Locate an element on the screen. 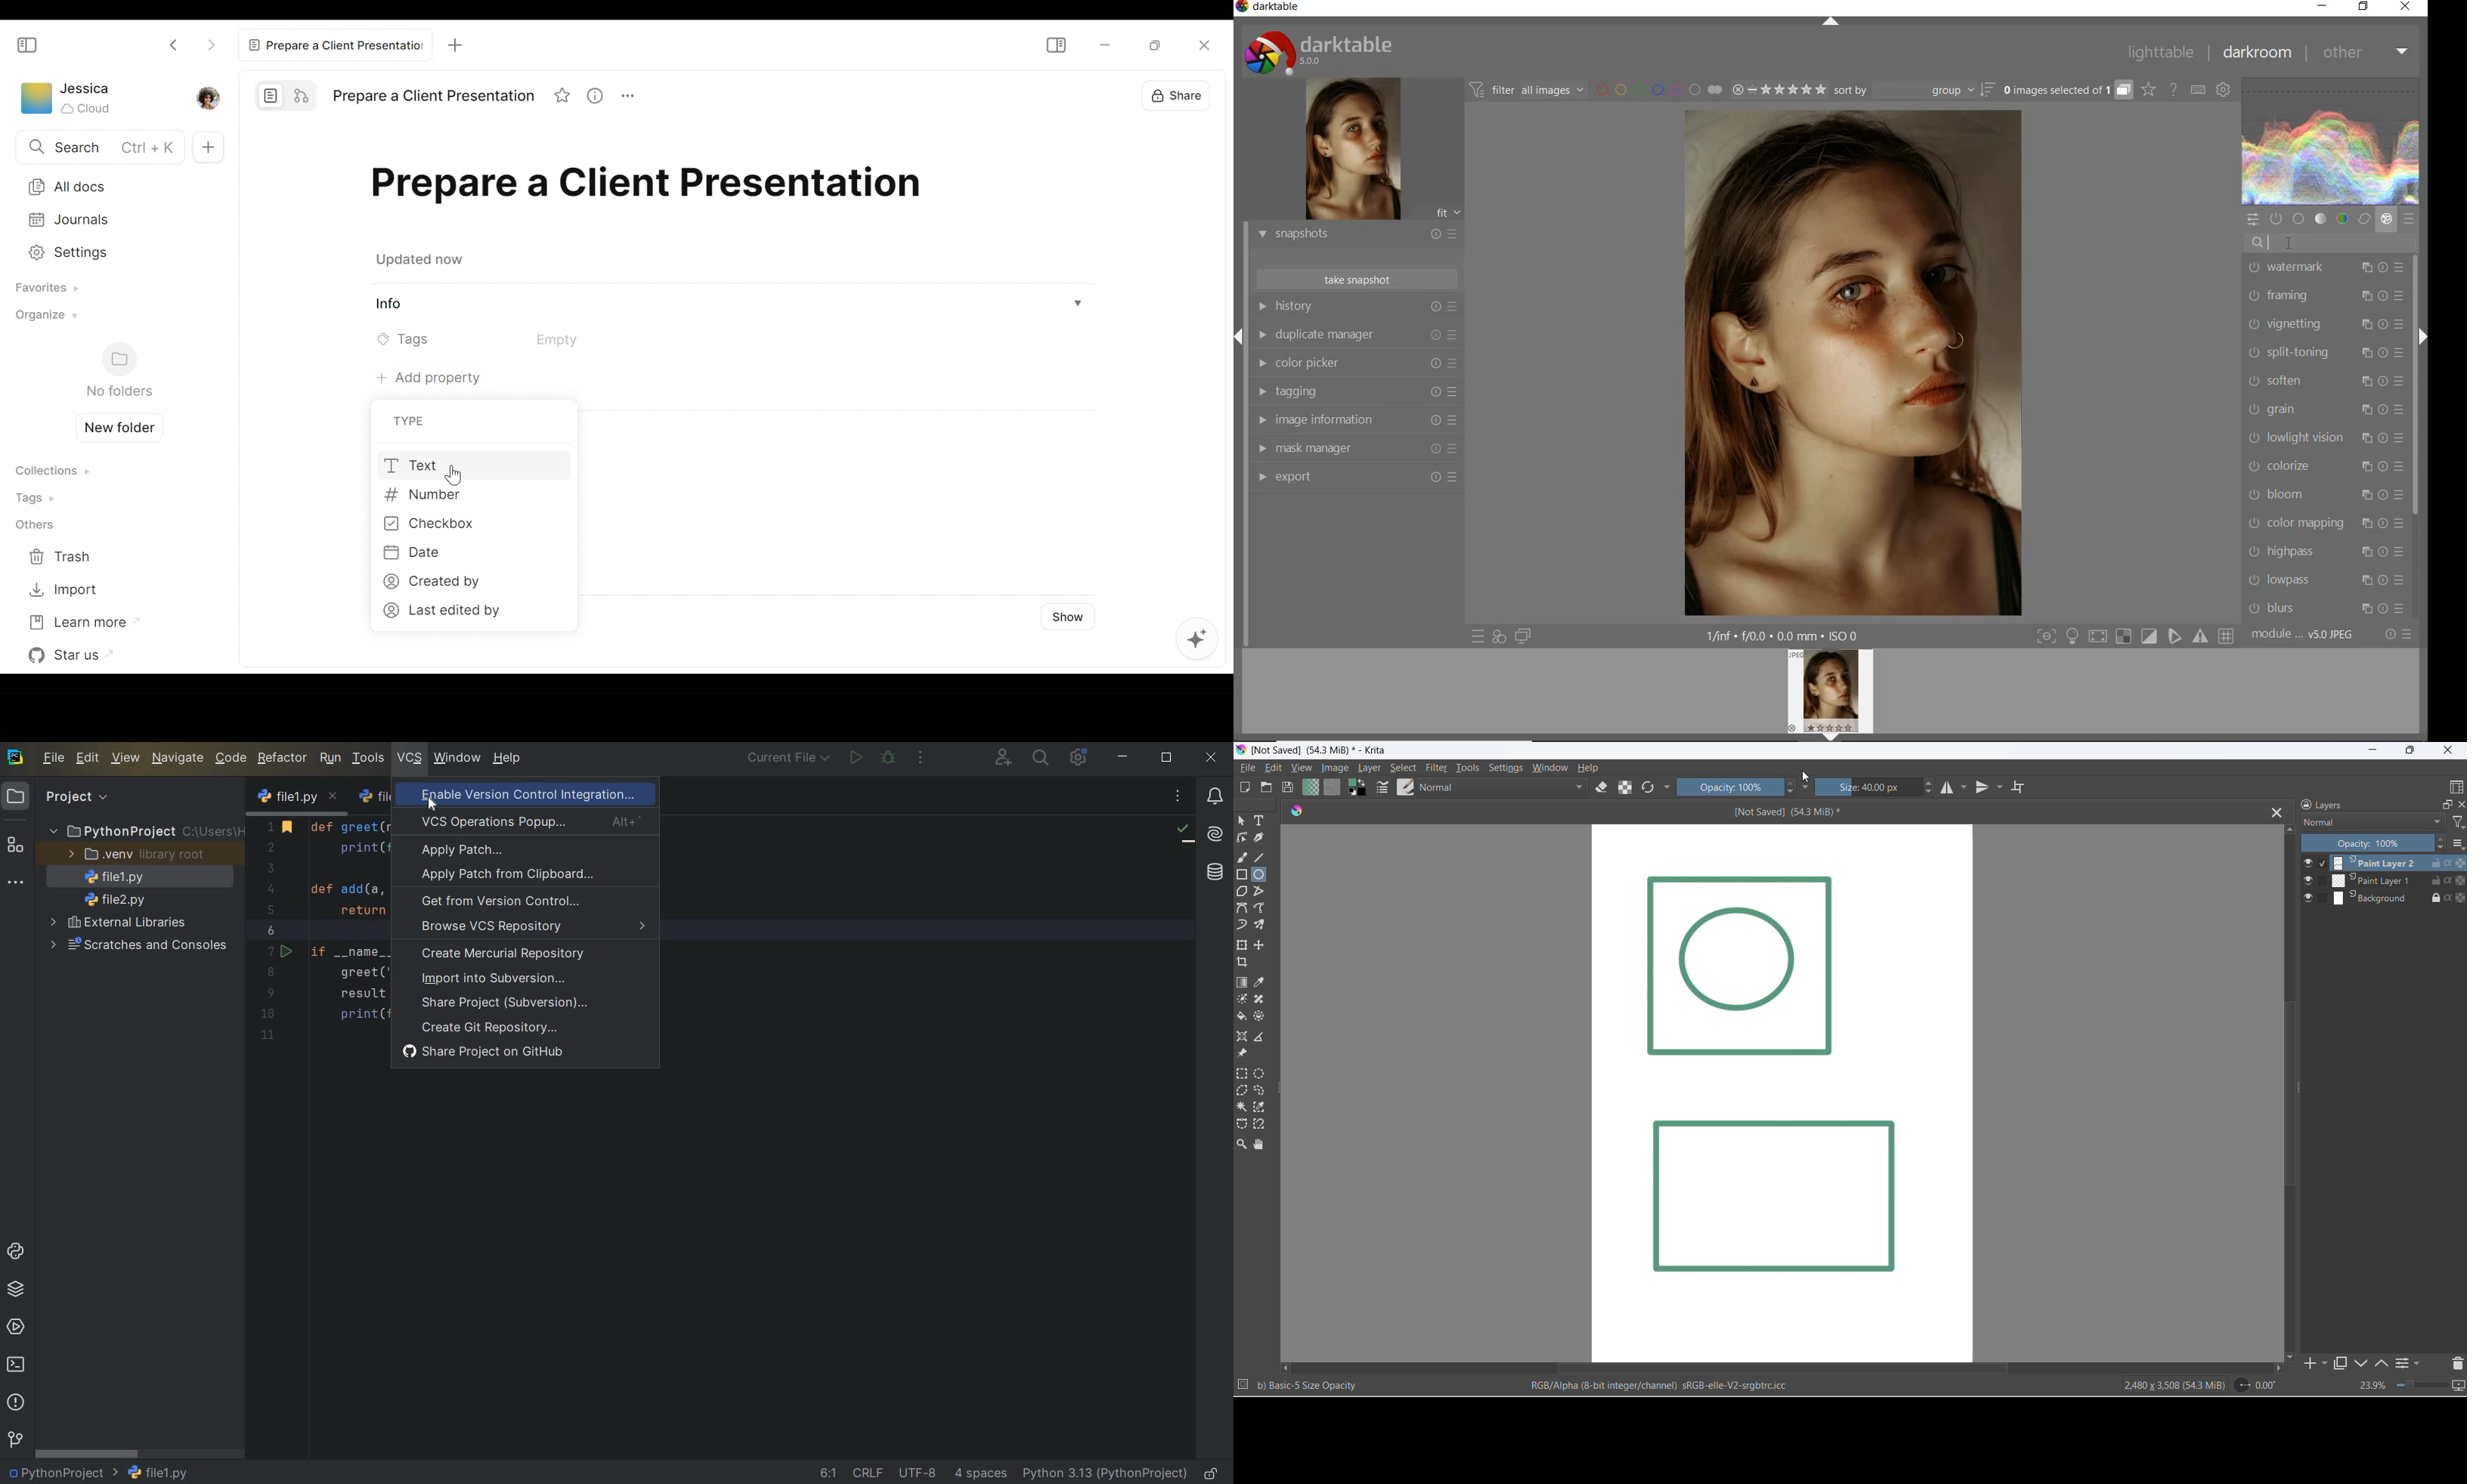  snapshots is located at coordinates (1356, 235).